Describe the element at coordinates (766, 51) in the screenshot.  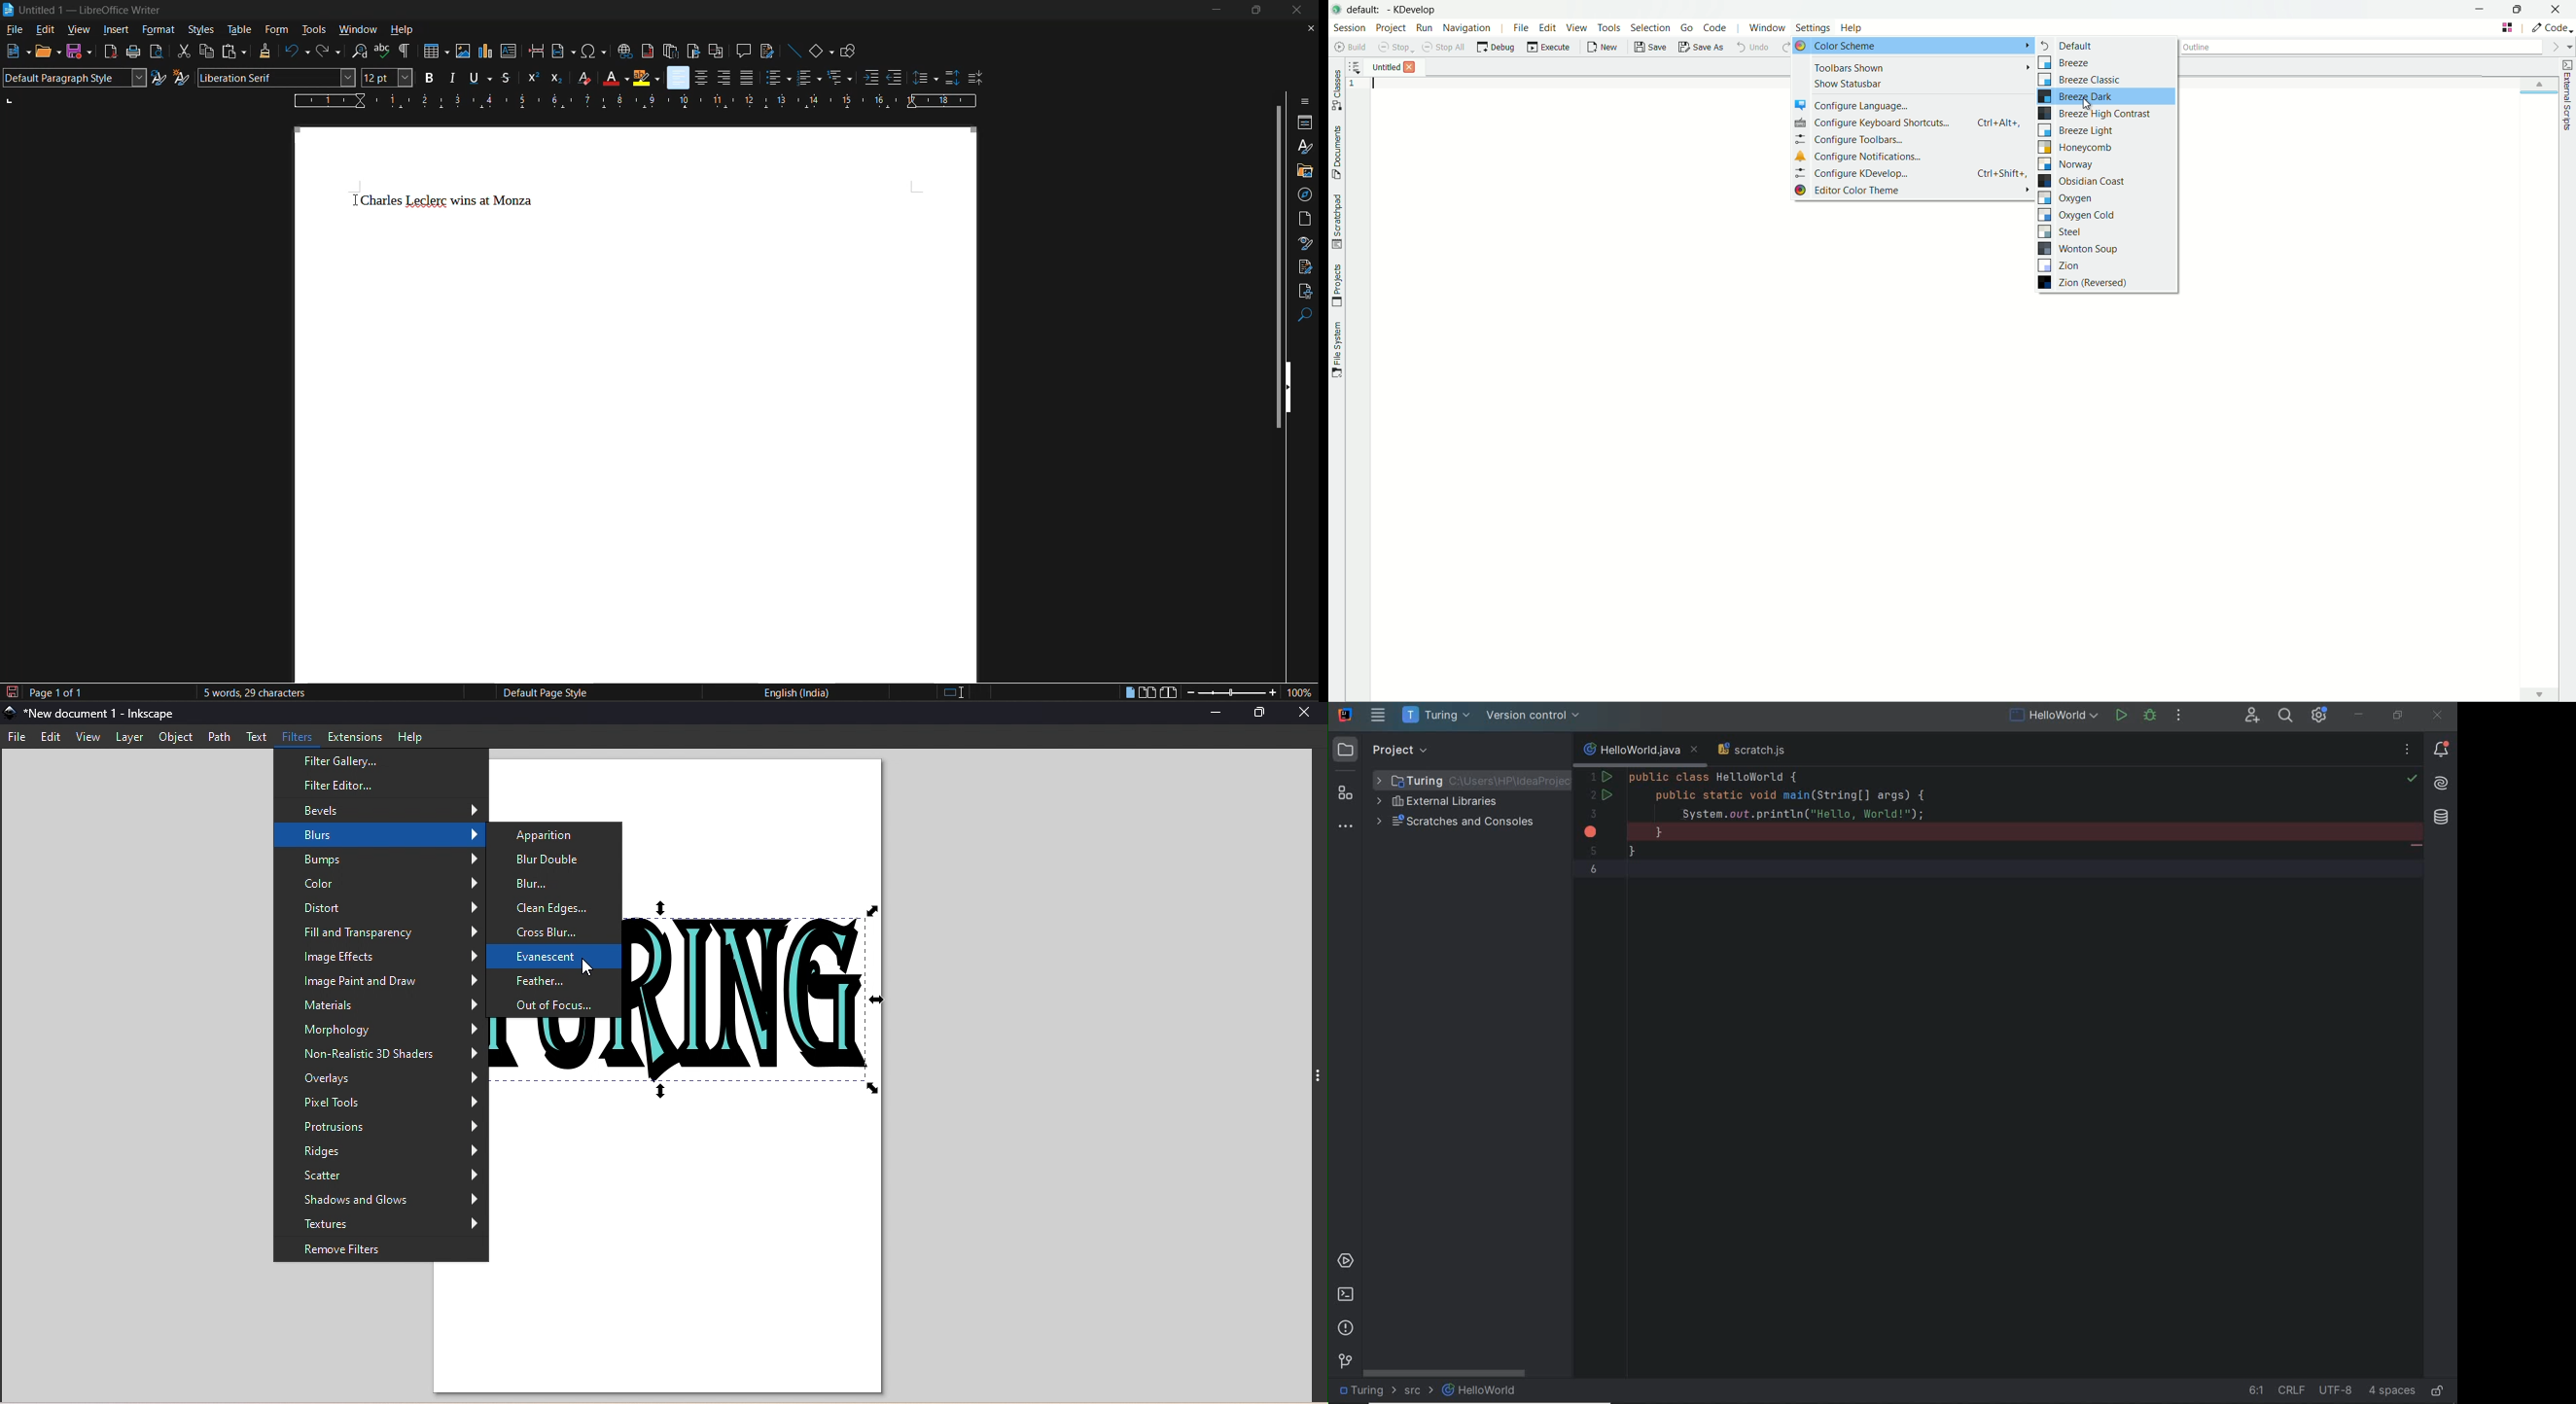
I see `show track change functions` at that location.